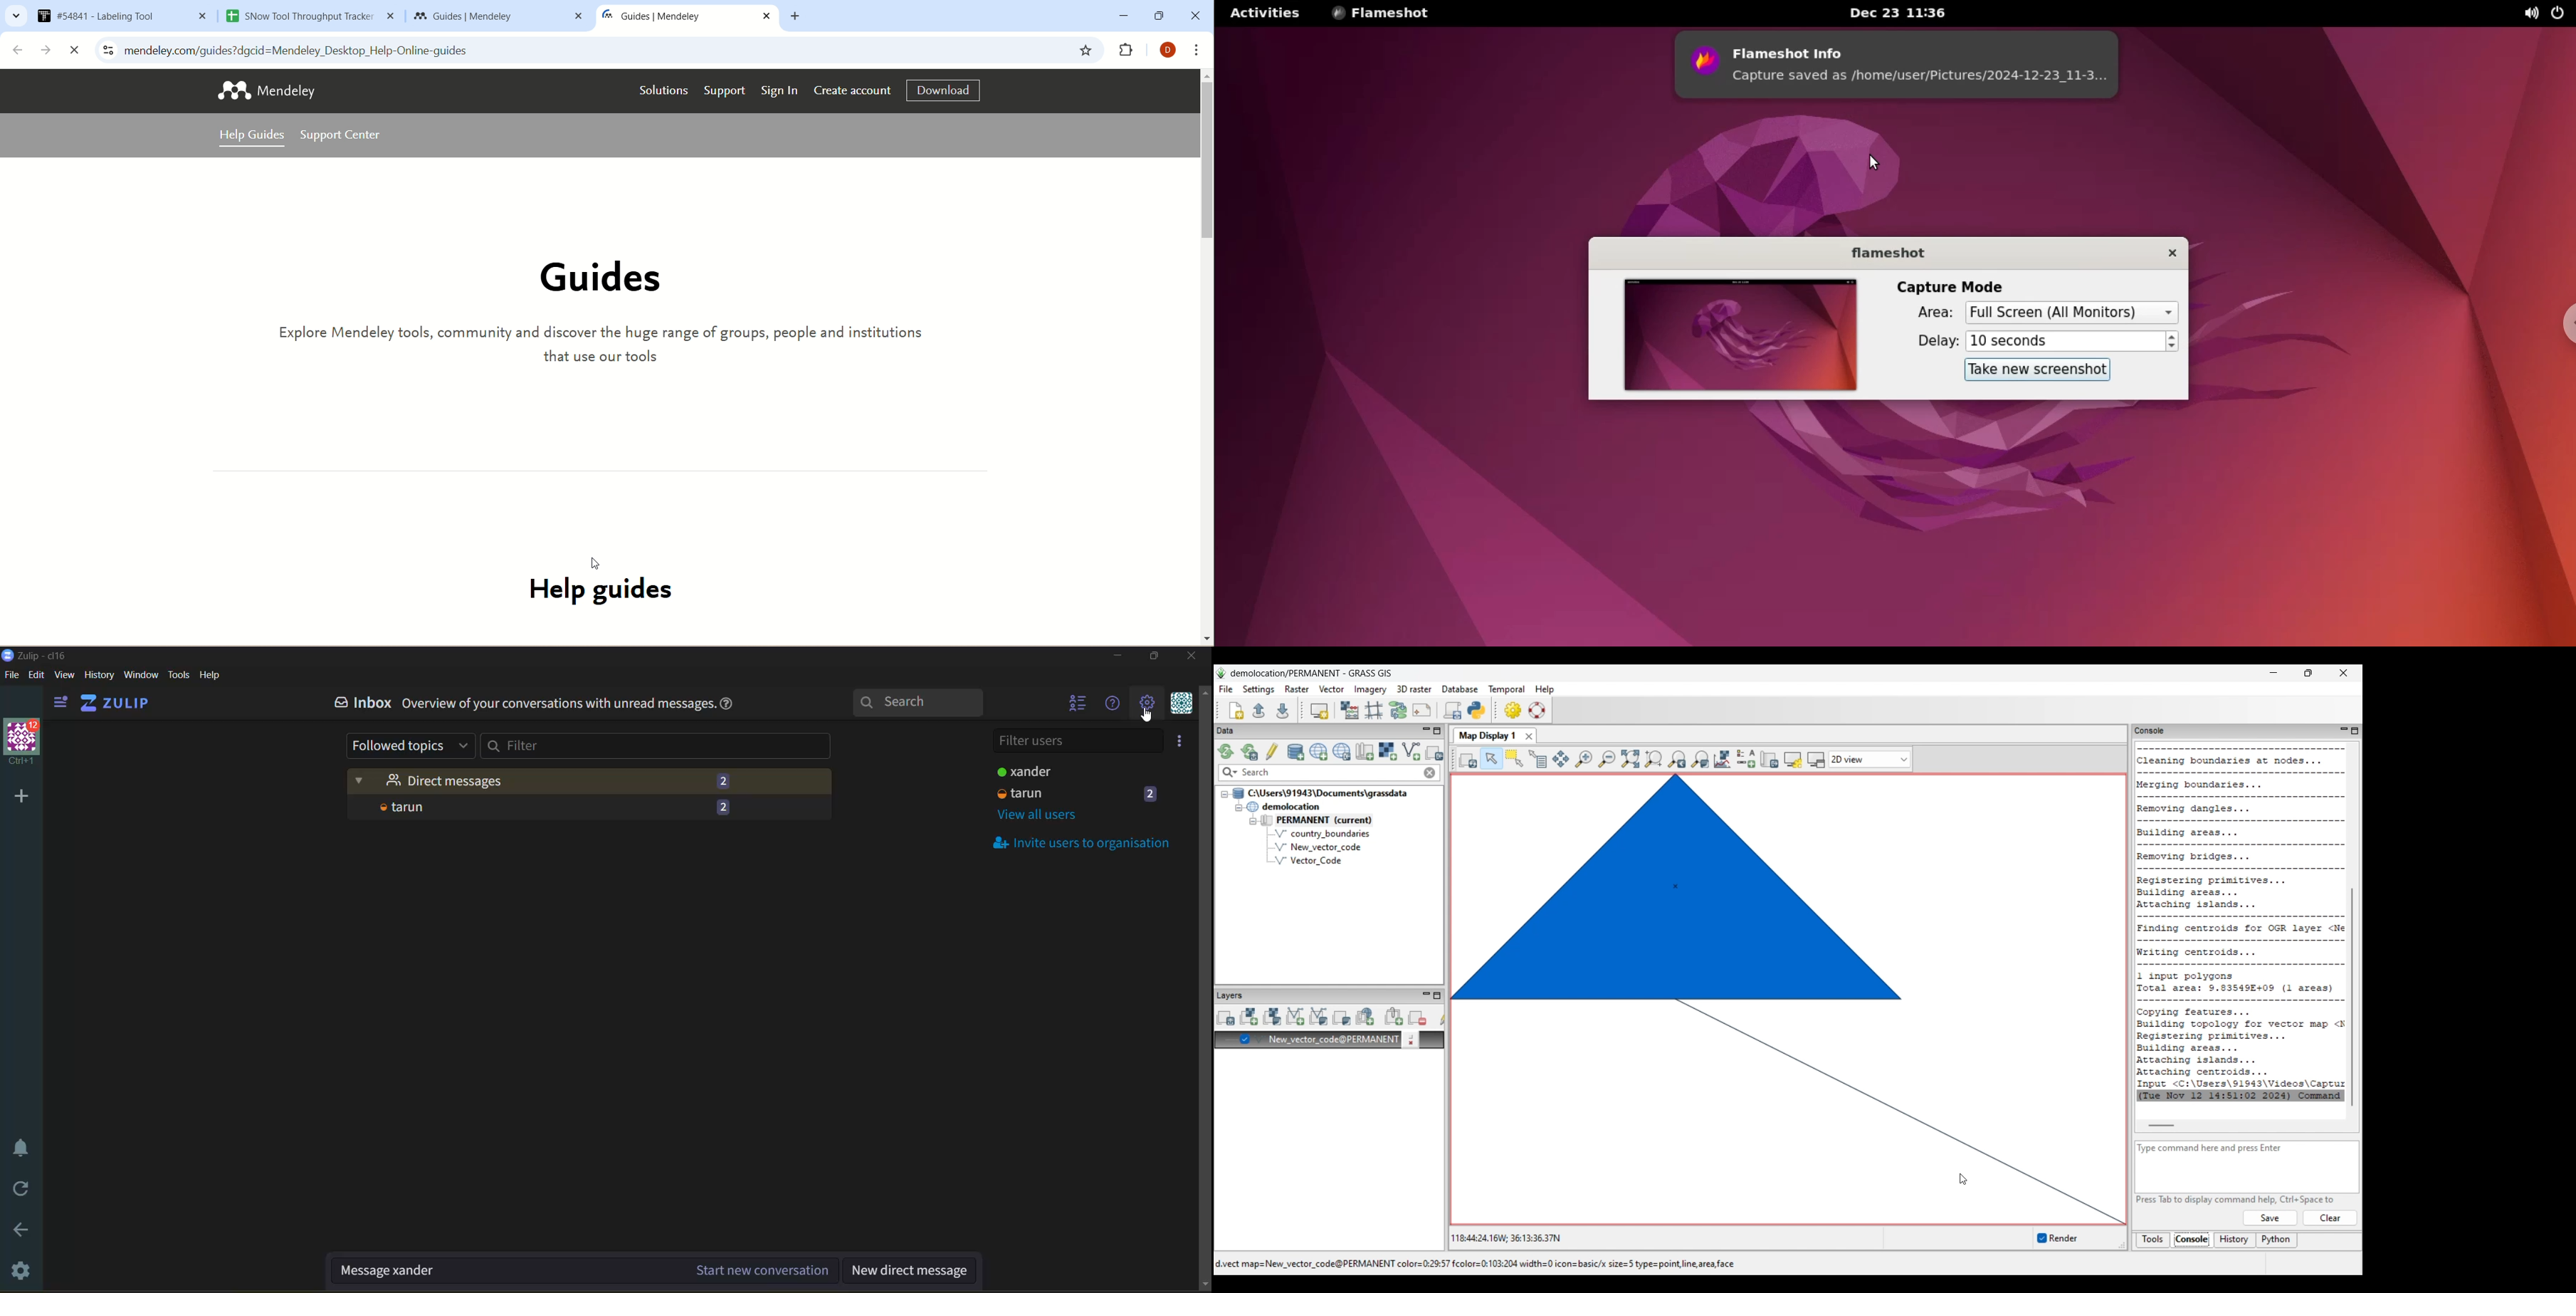 This screenshot has height=1316, width=2576. I want to click on flameshot options, so click(1389, 15).